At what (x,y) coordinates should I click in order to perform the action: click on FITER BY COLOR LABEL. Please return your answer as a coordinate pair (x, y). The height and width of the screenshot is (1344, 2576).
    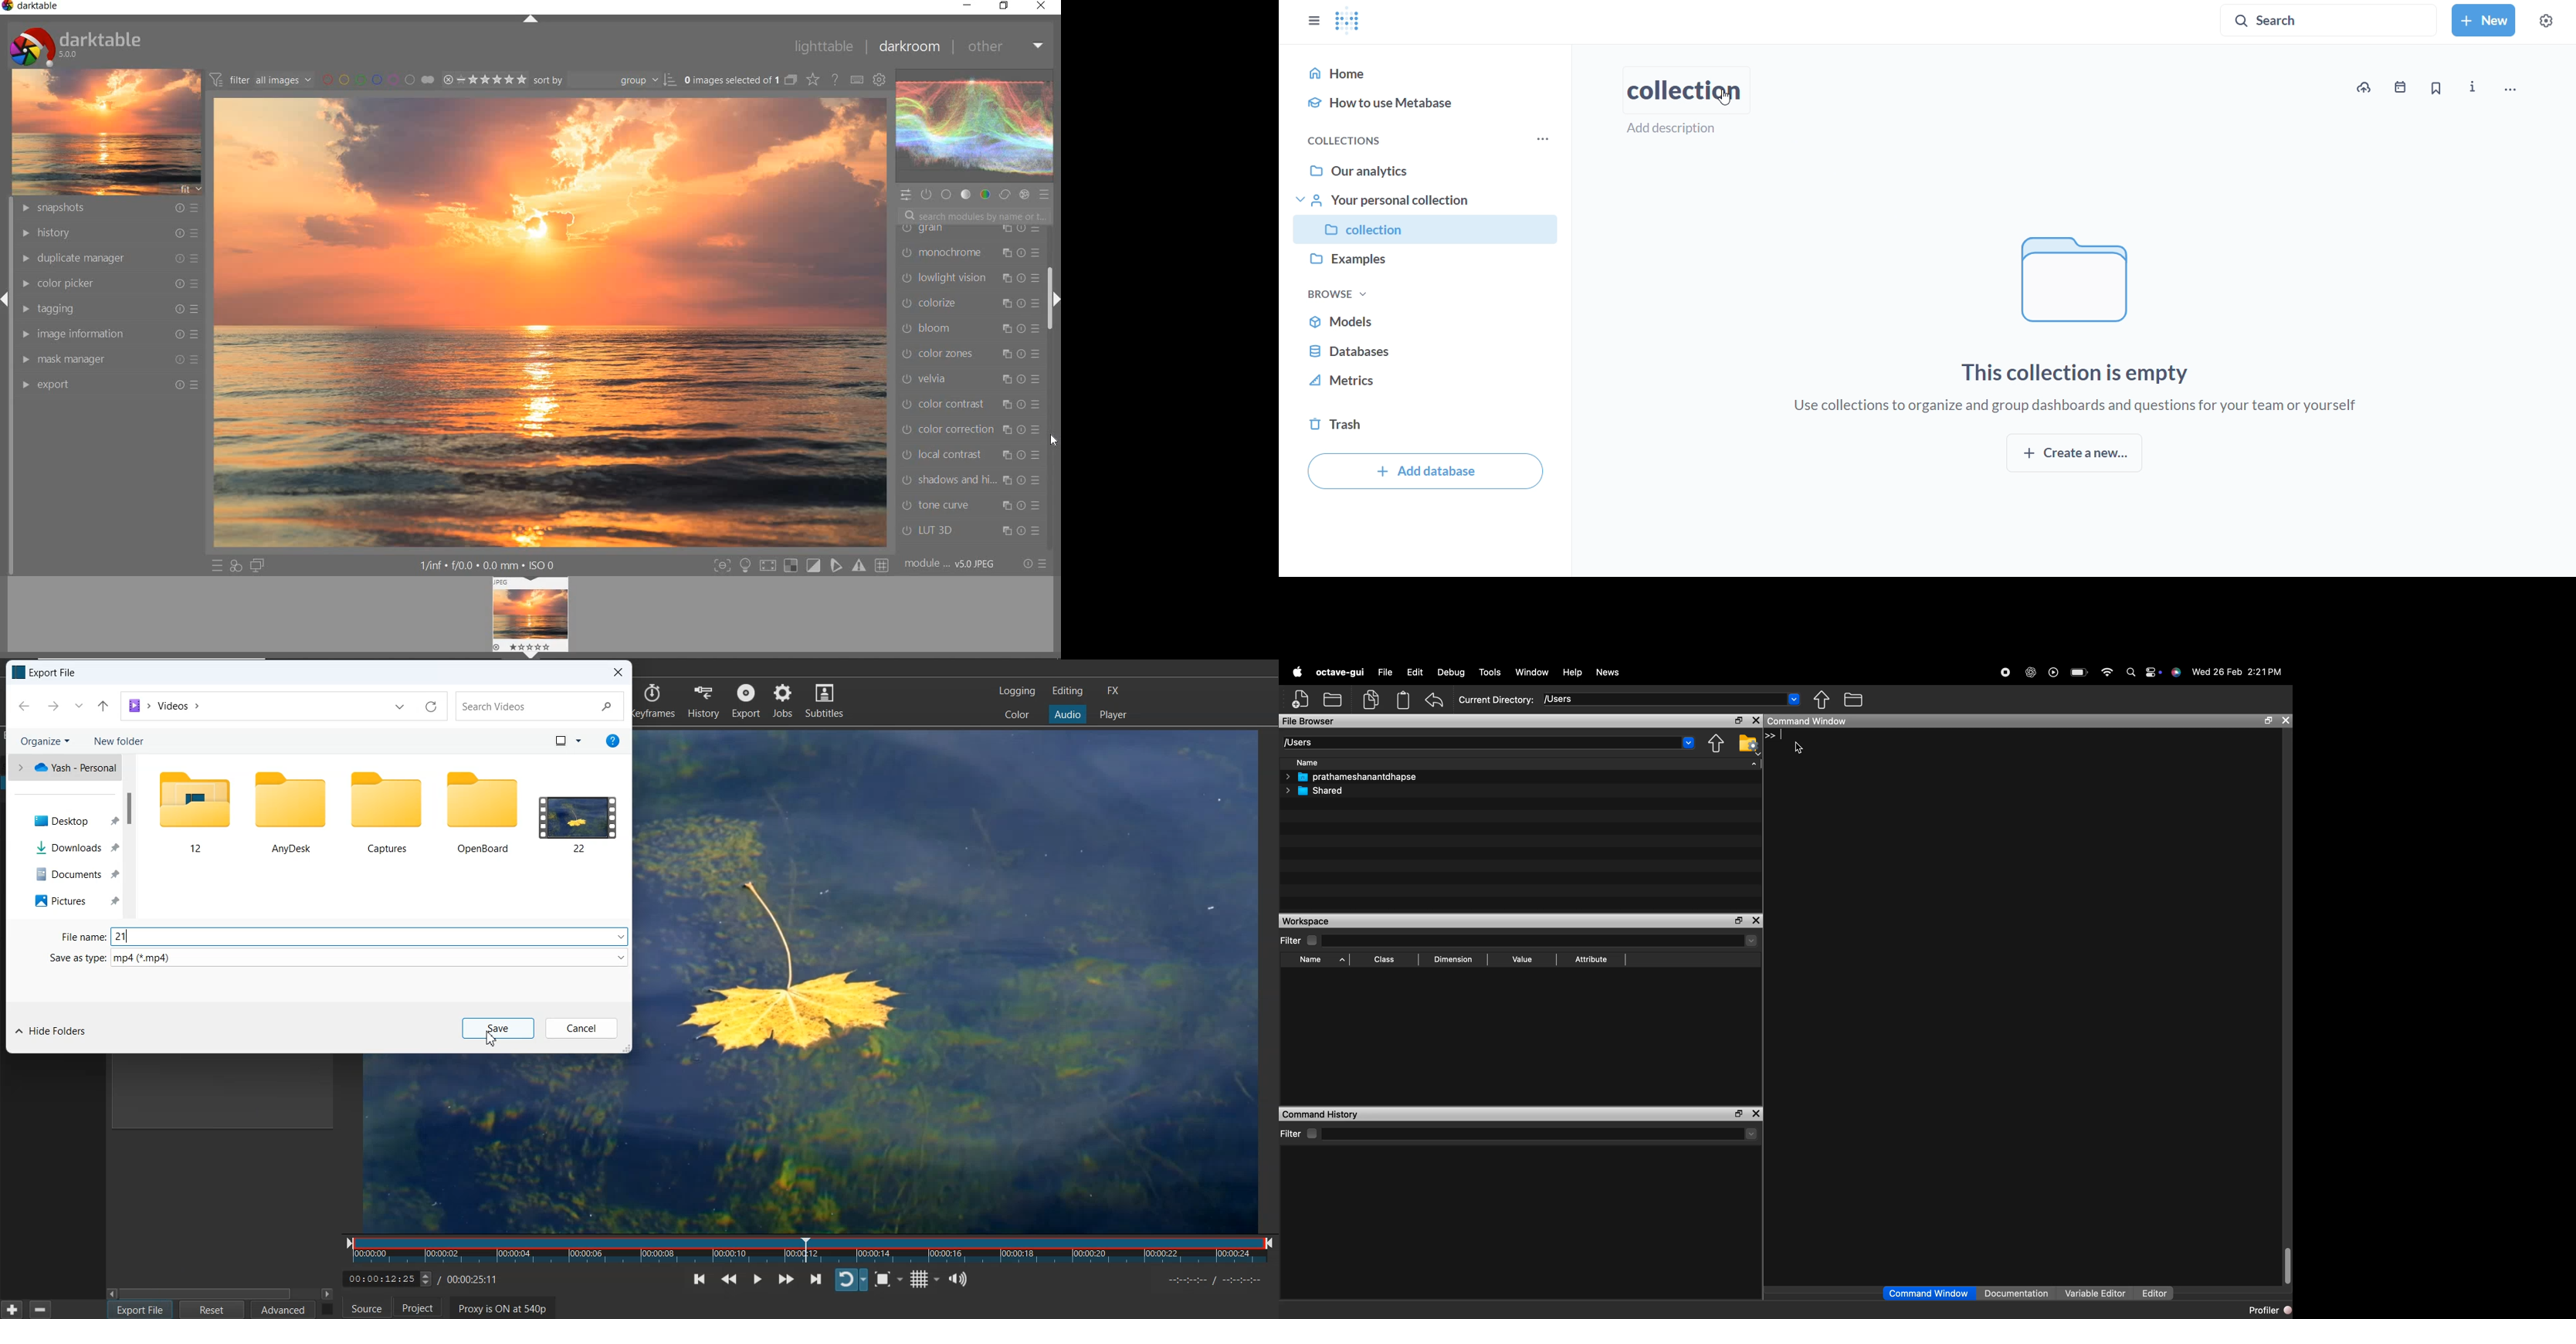
    Looking at the image, I should click on (377, 79).